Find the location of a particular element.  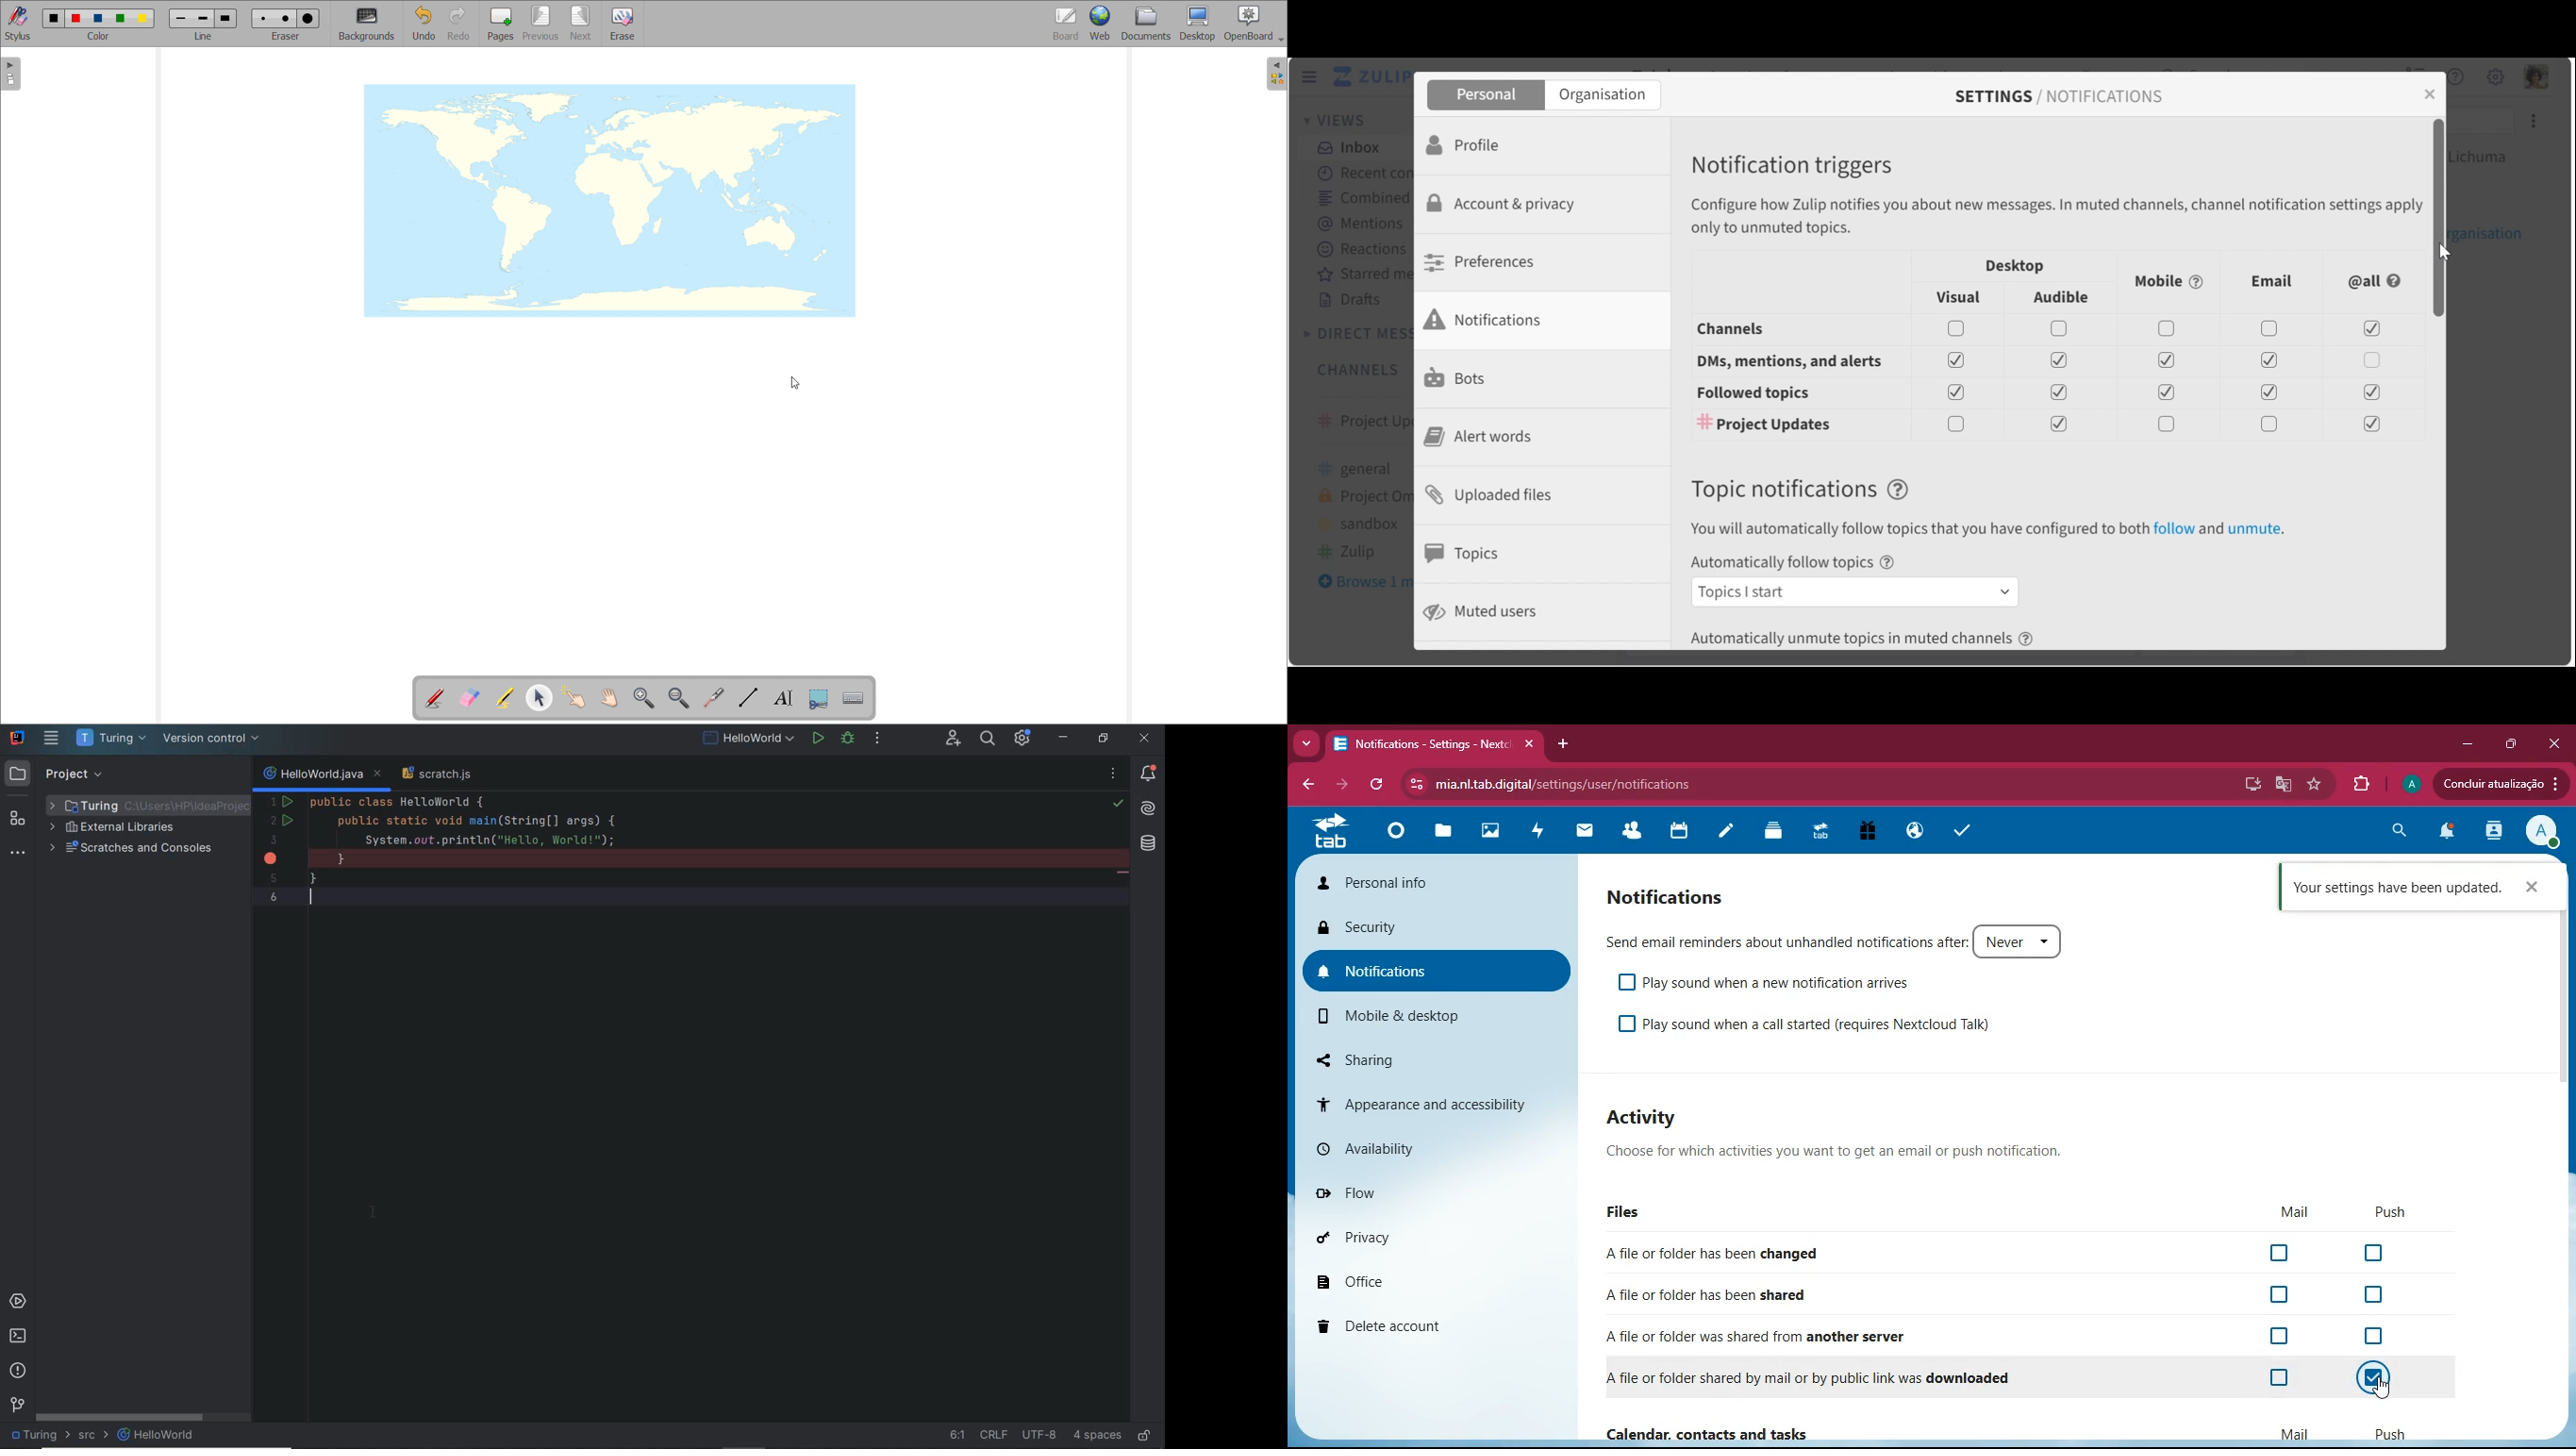

sharing is located at coordinates (1363, 1054).